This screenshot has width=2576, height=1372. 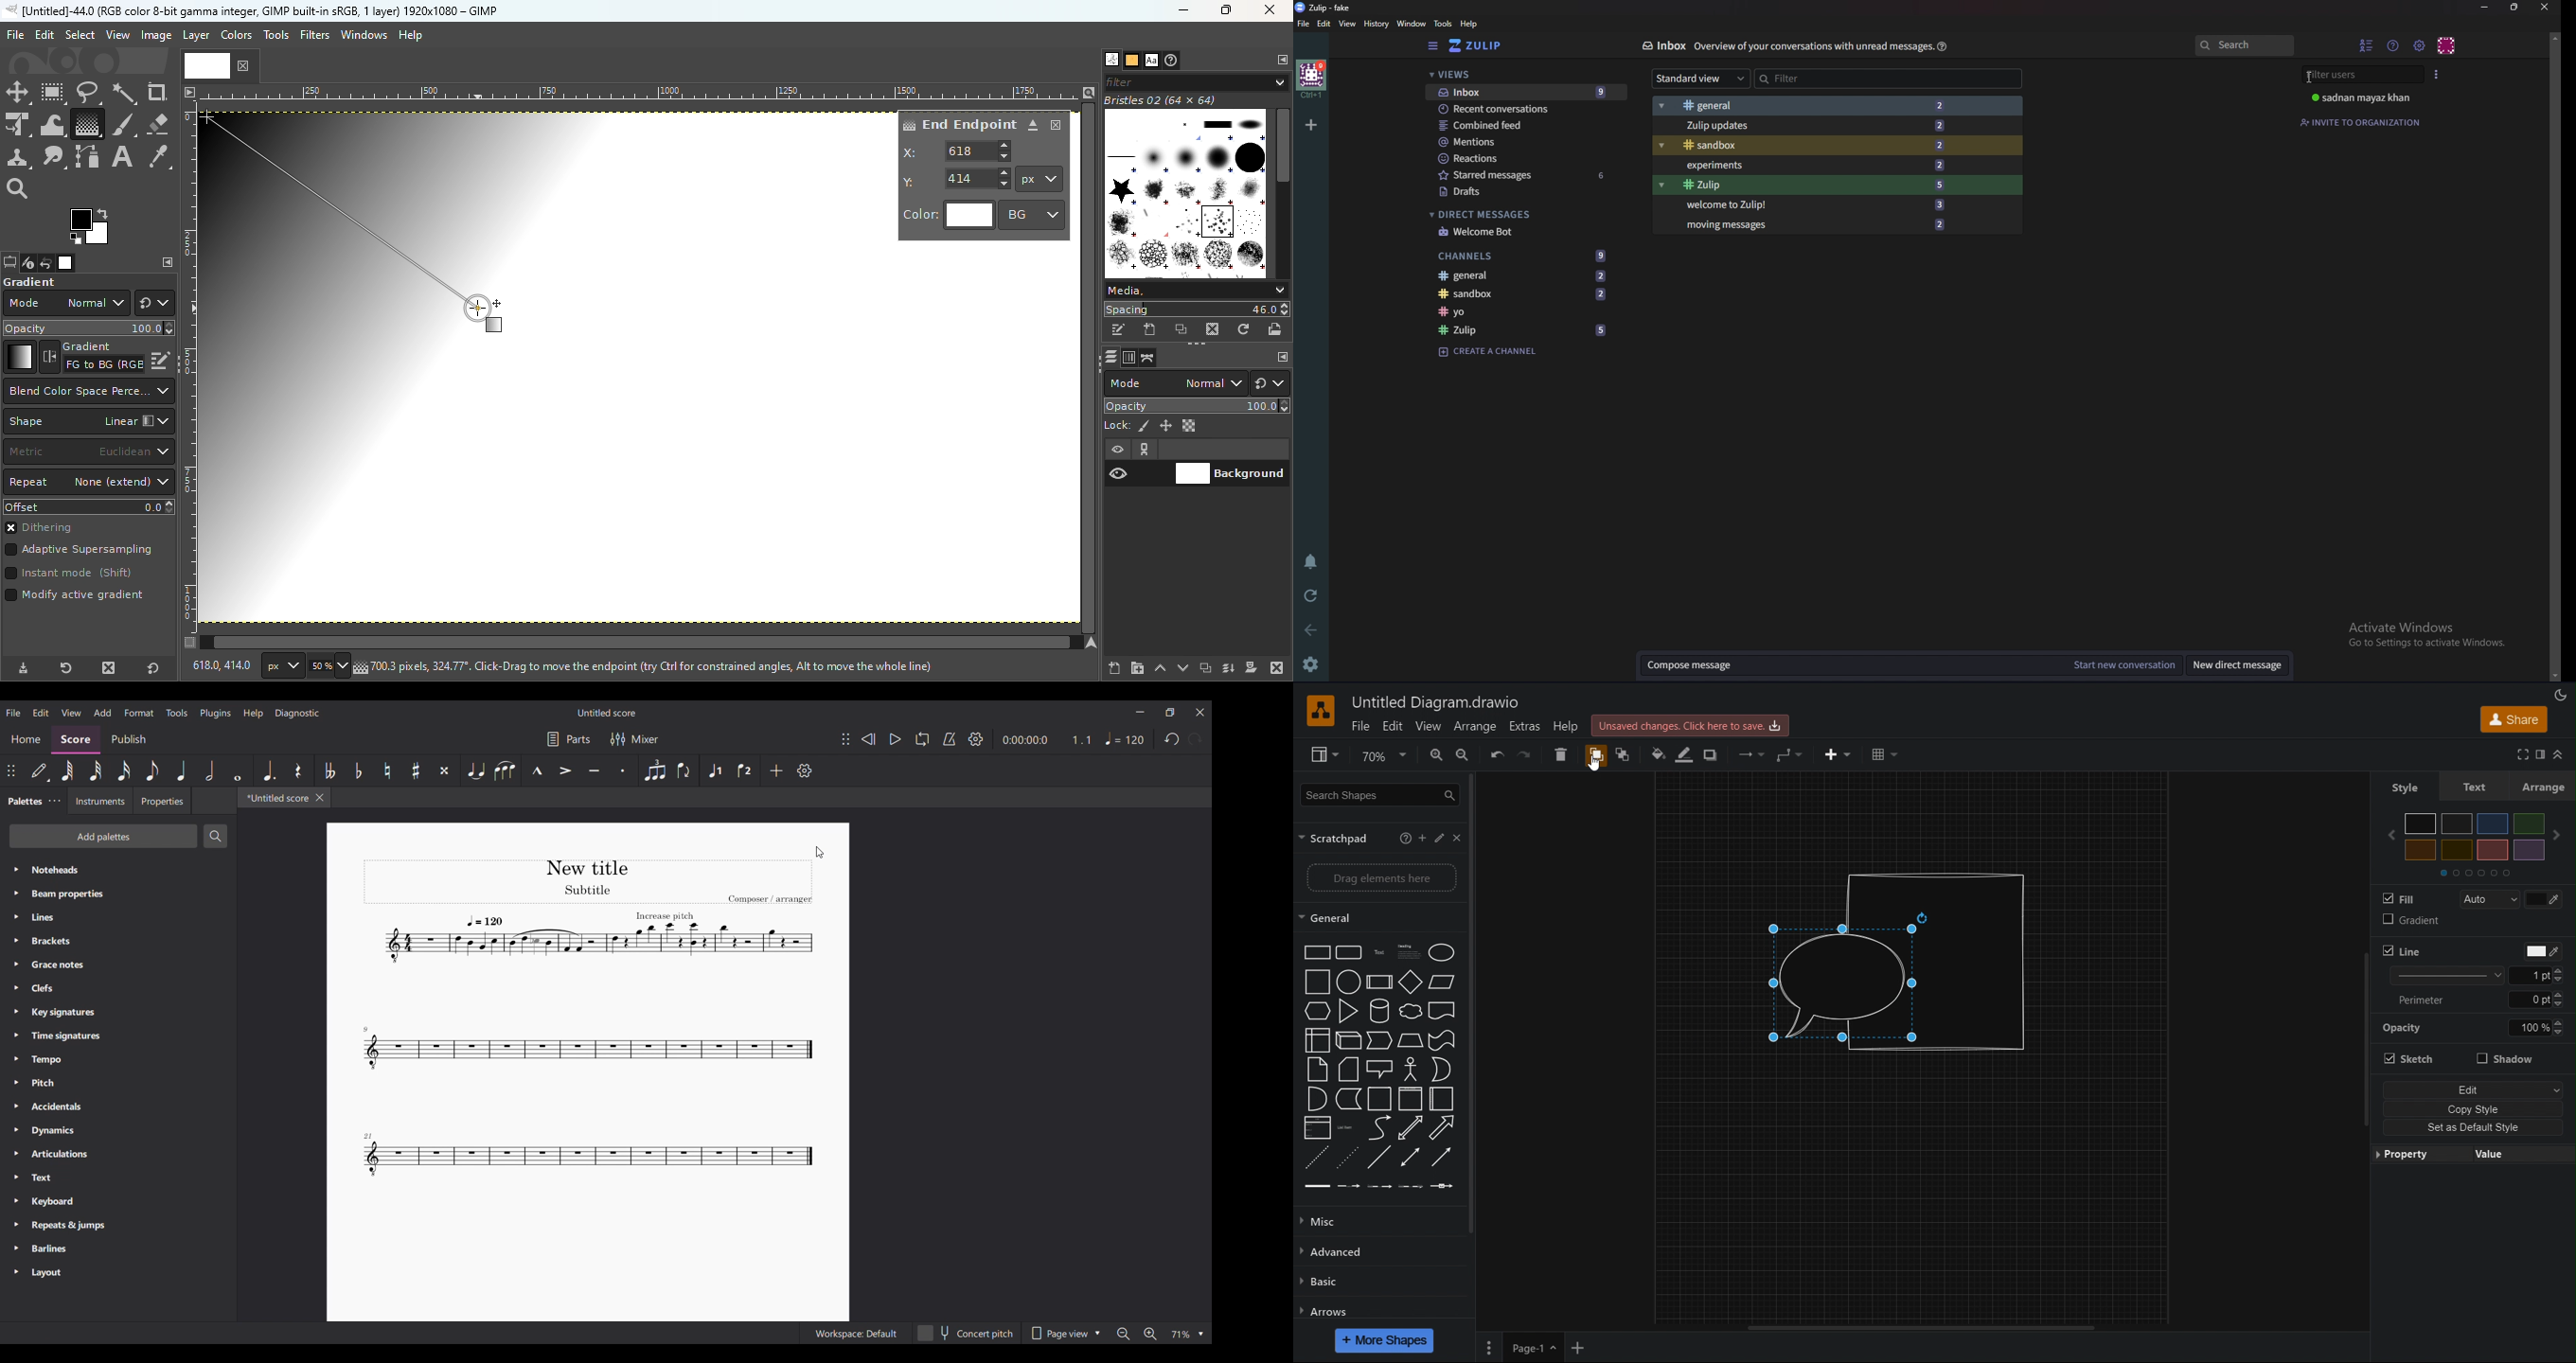 What do you see at coordinates (18, 158) in the screenshot?
I see `Clone tool` at bounding box center [18, 158].